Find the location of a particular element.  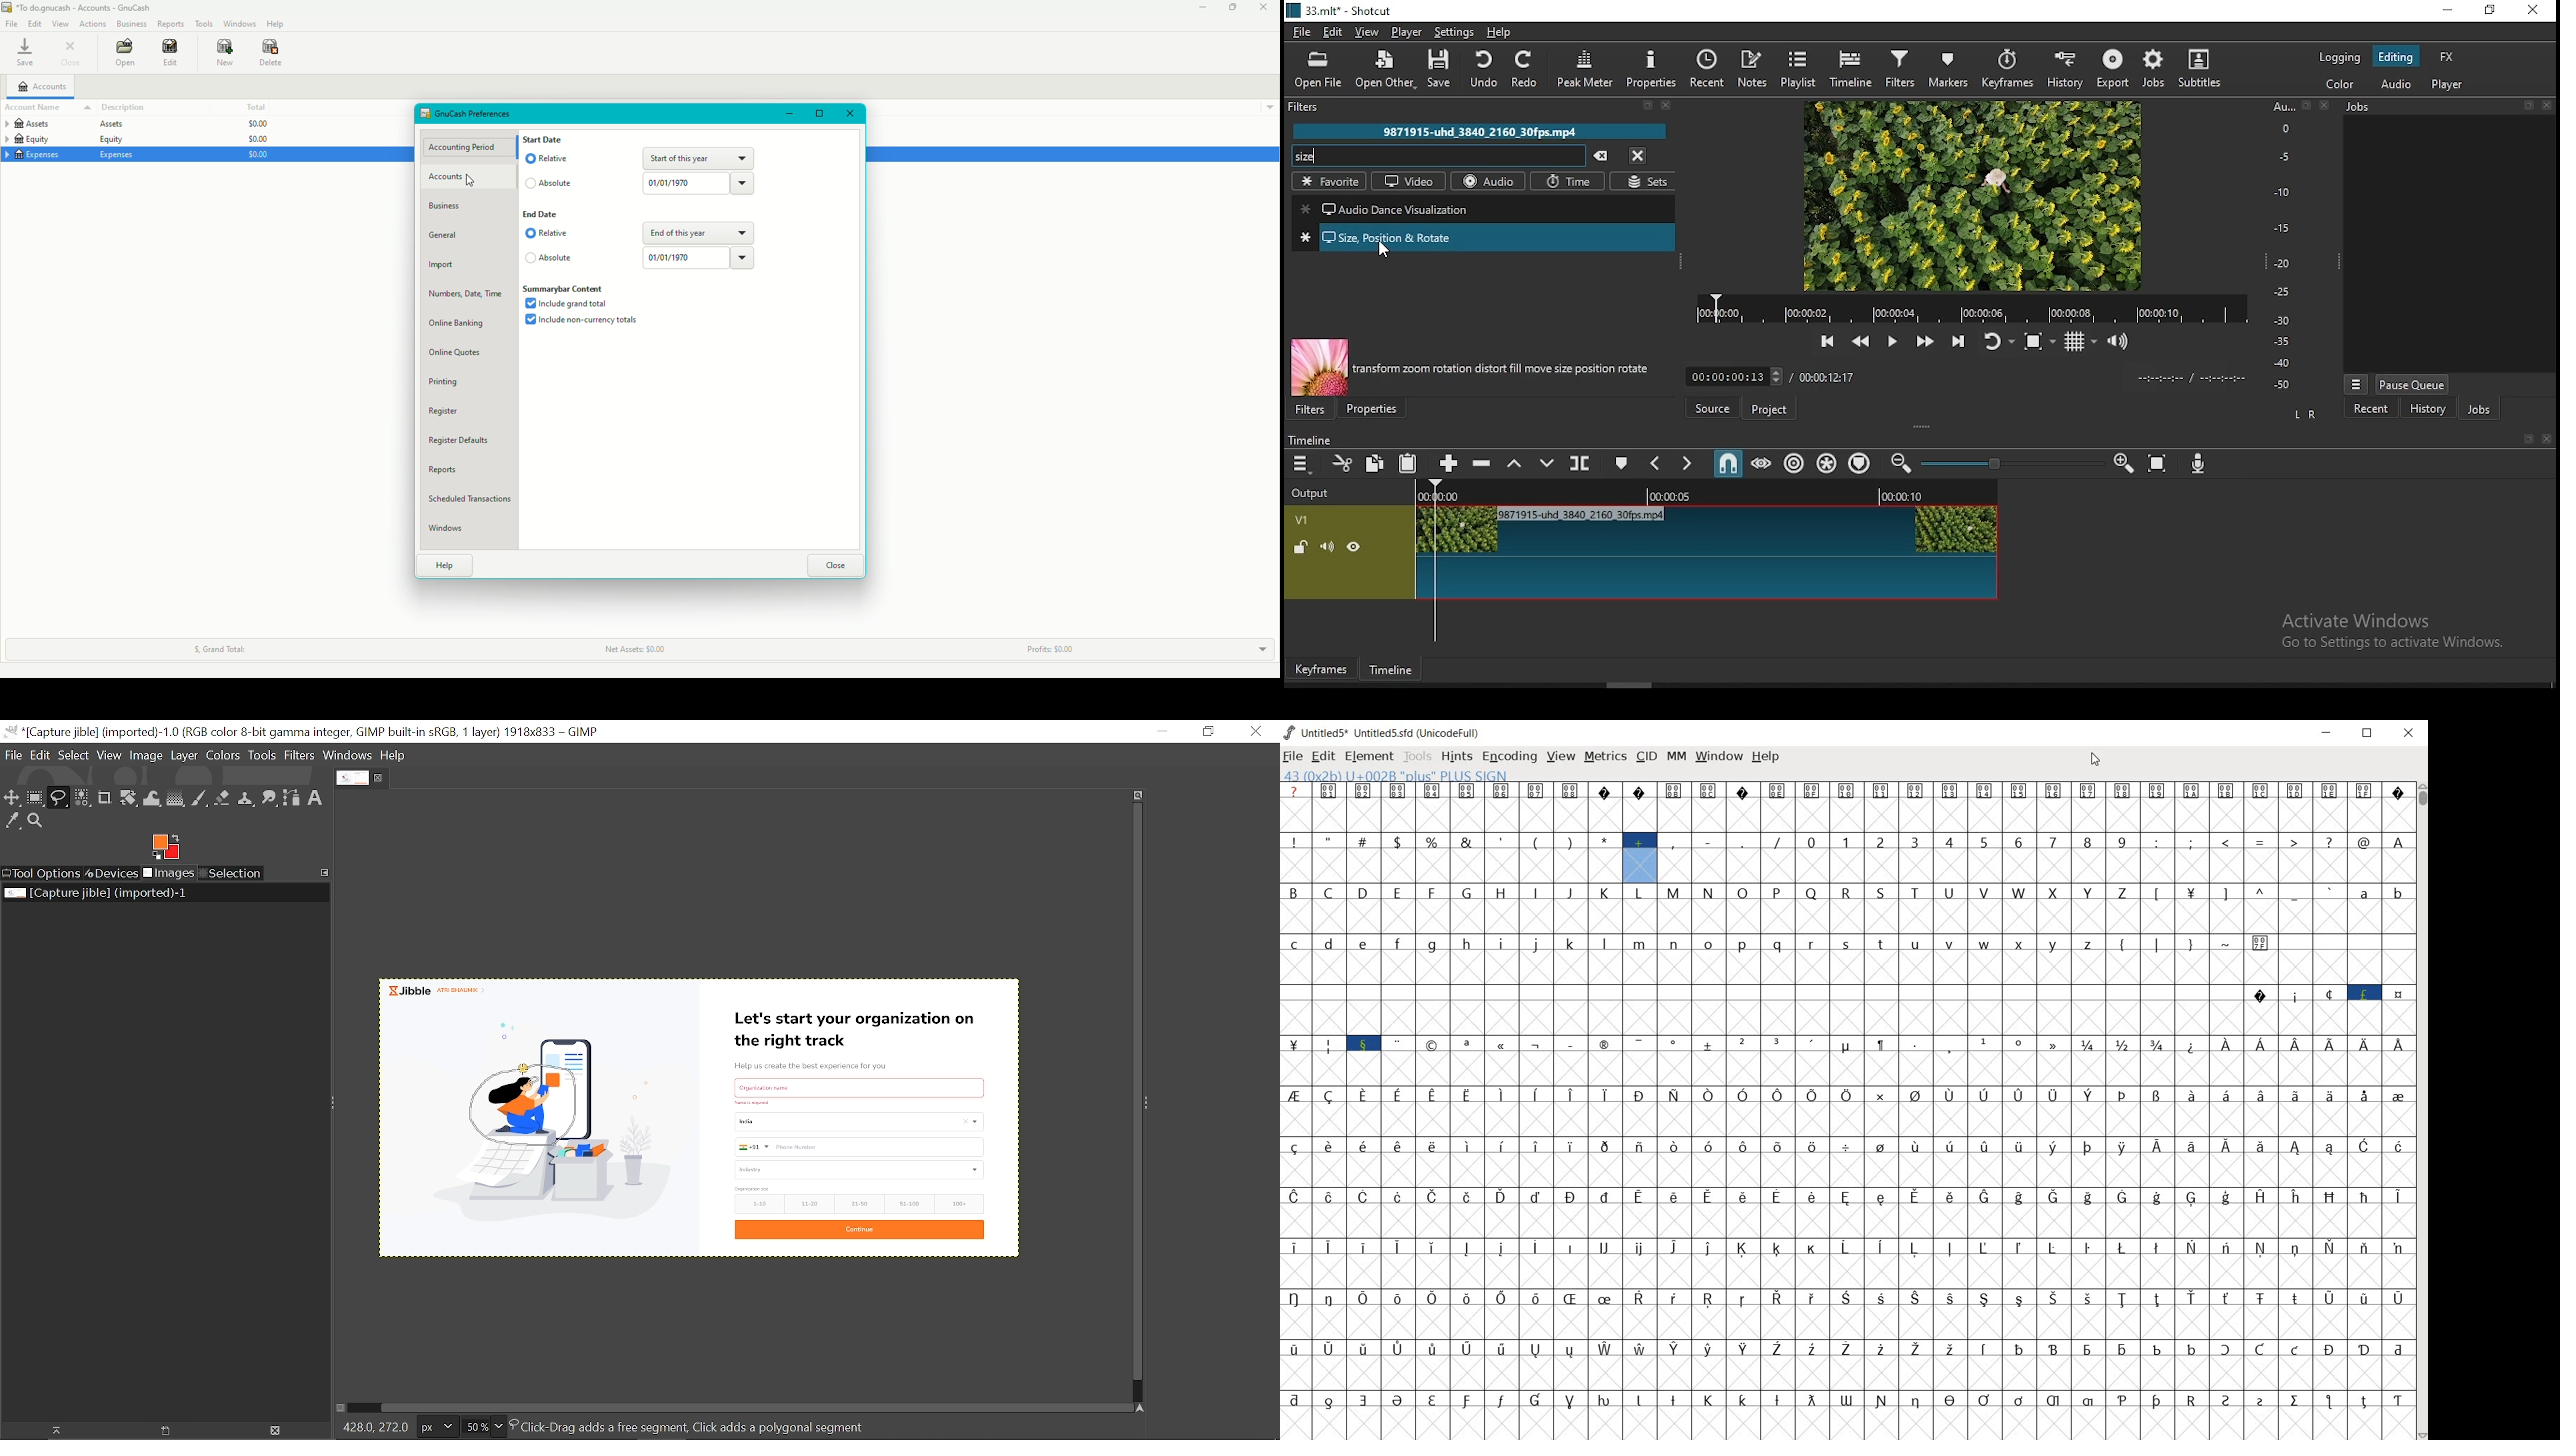

paste is located at coordinates (1407, 465).